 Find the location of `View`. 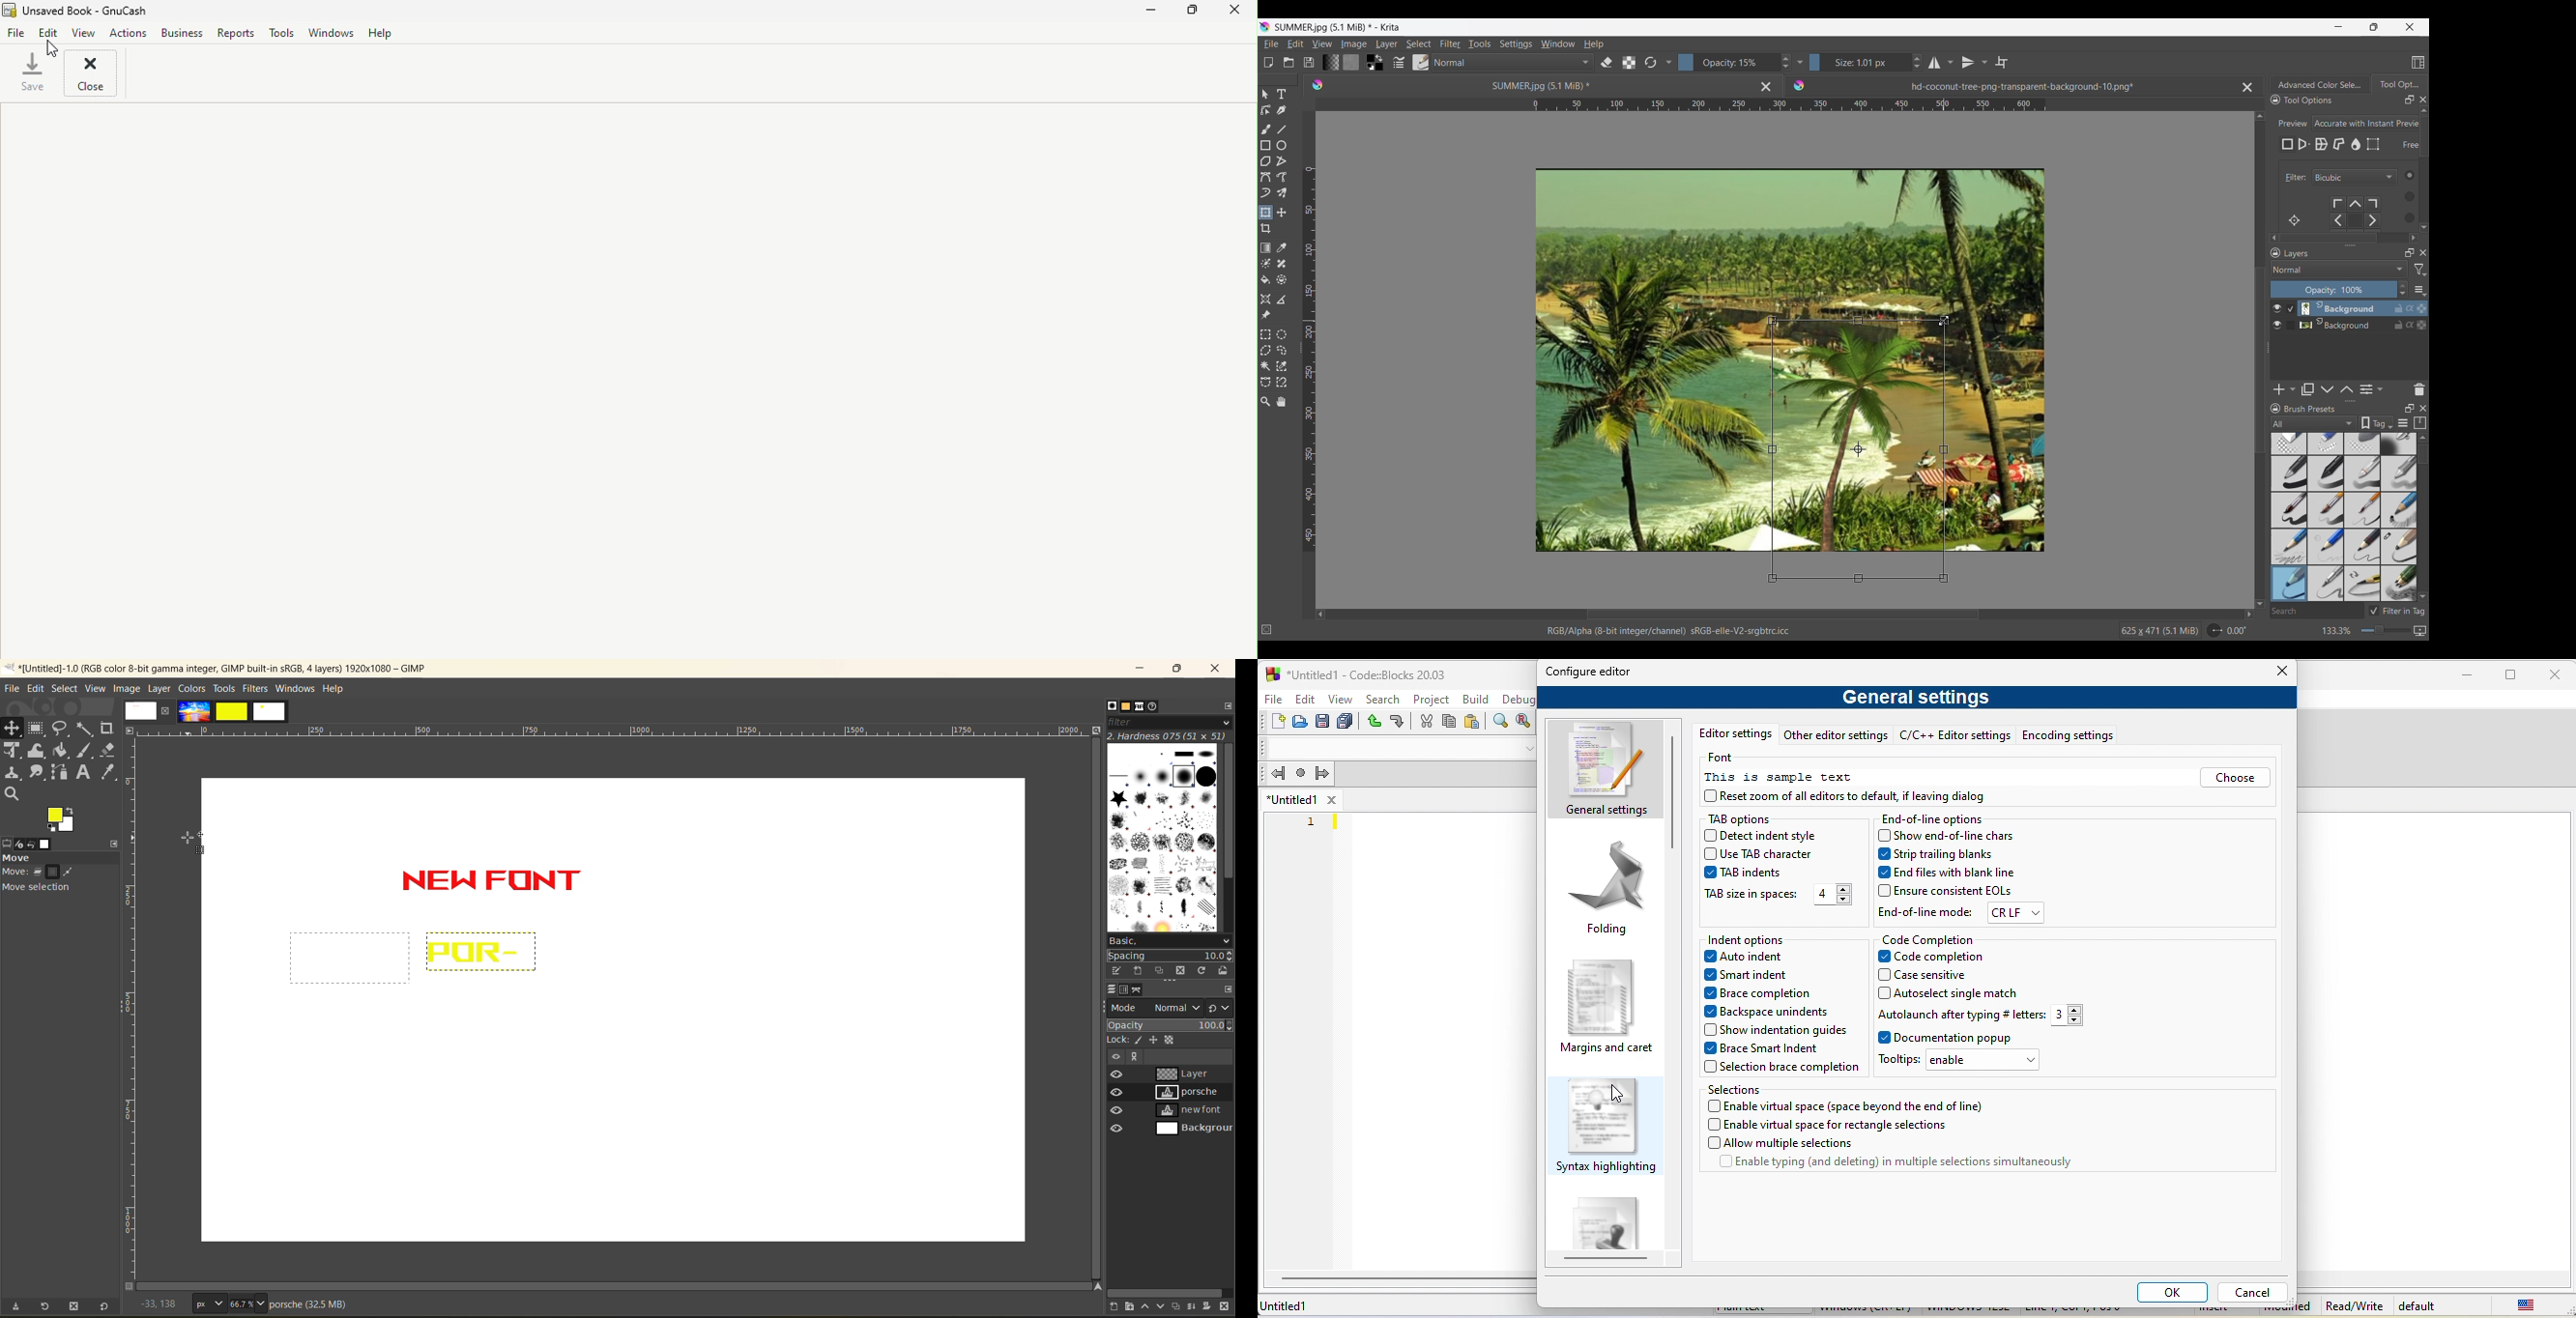

View is located at coordinates (82, 31).